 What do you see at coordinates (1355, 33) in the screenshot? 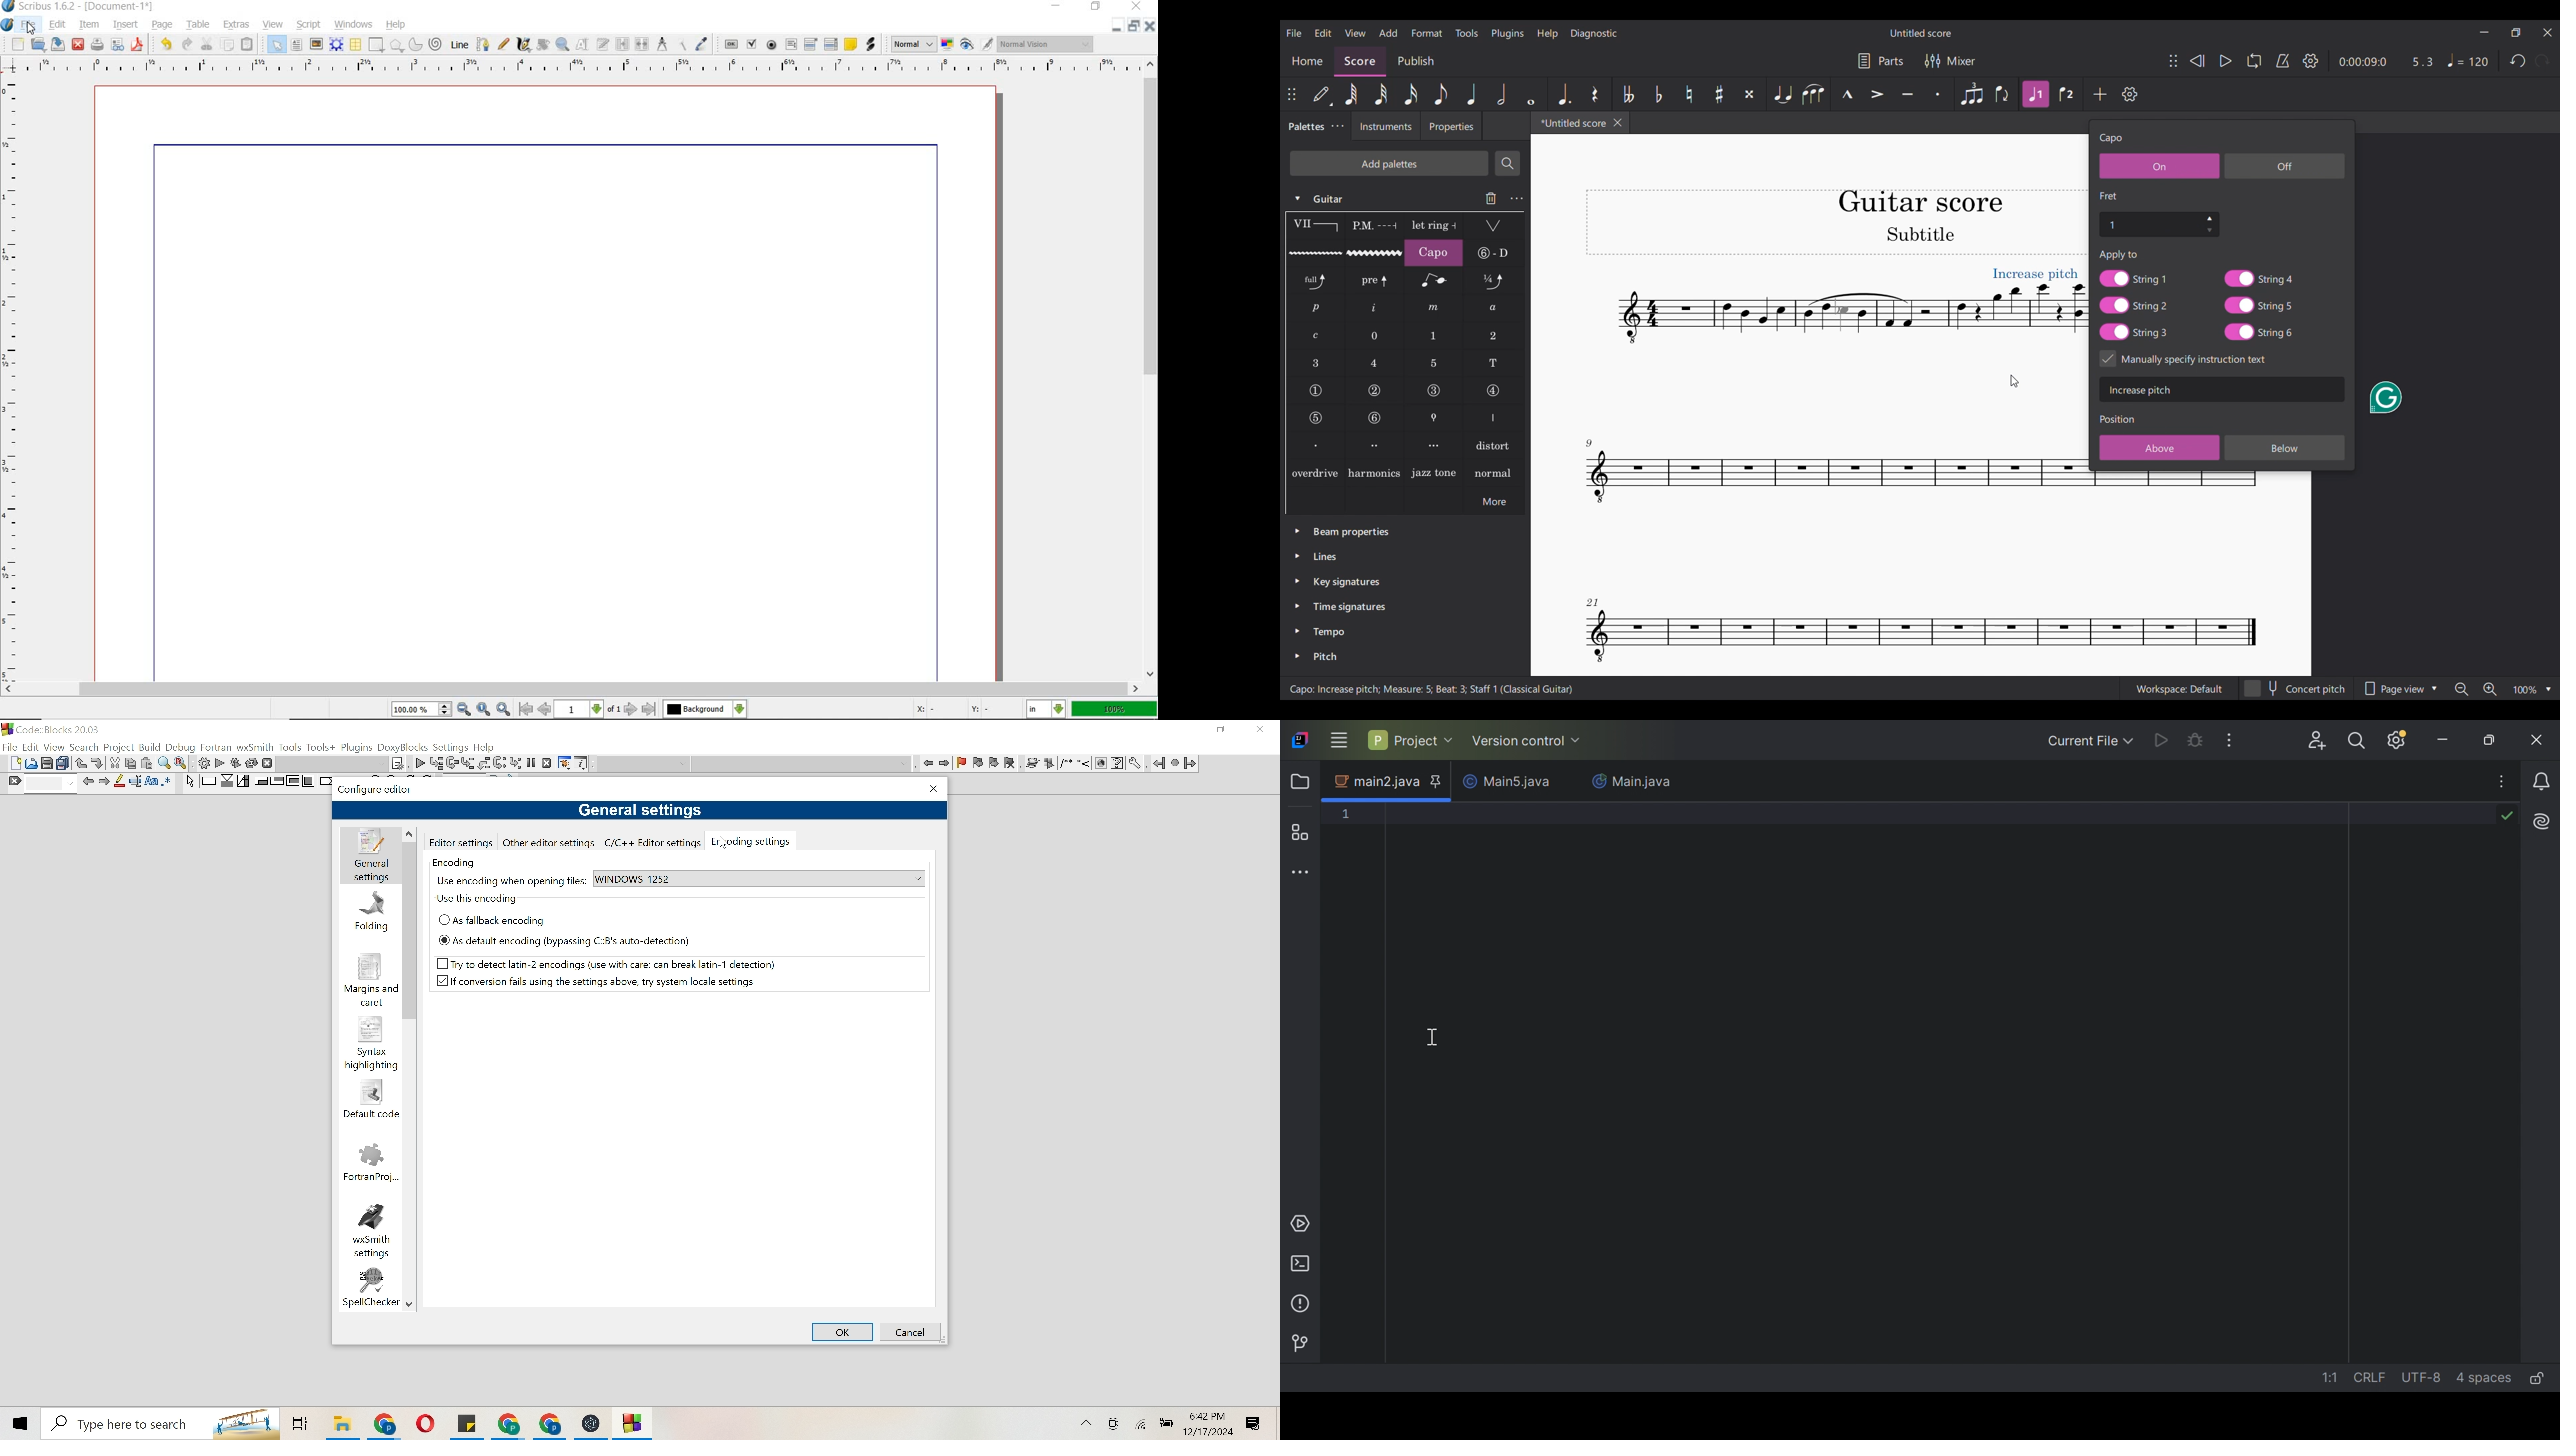
I see `View menu` at bounding box center [1355, 33].